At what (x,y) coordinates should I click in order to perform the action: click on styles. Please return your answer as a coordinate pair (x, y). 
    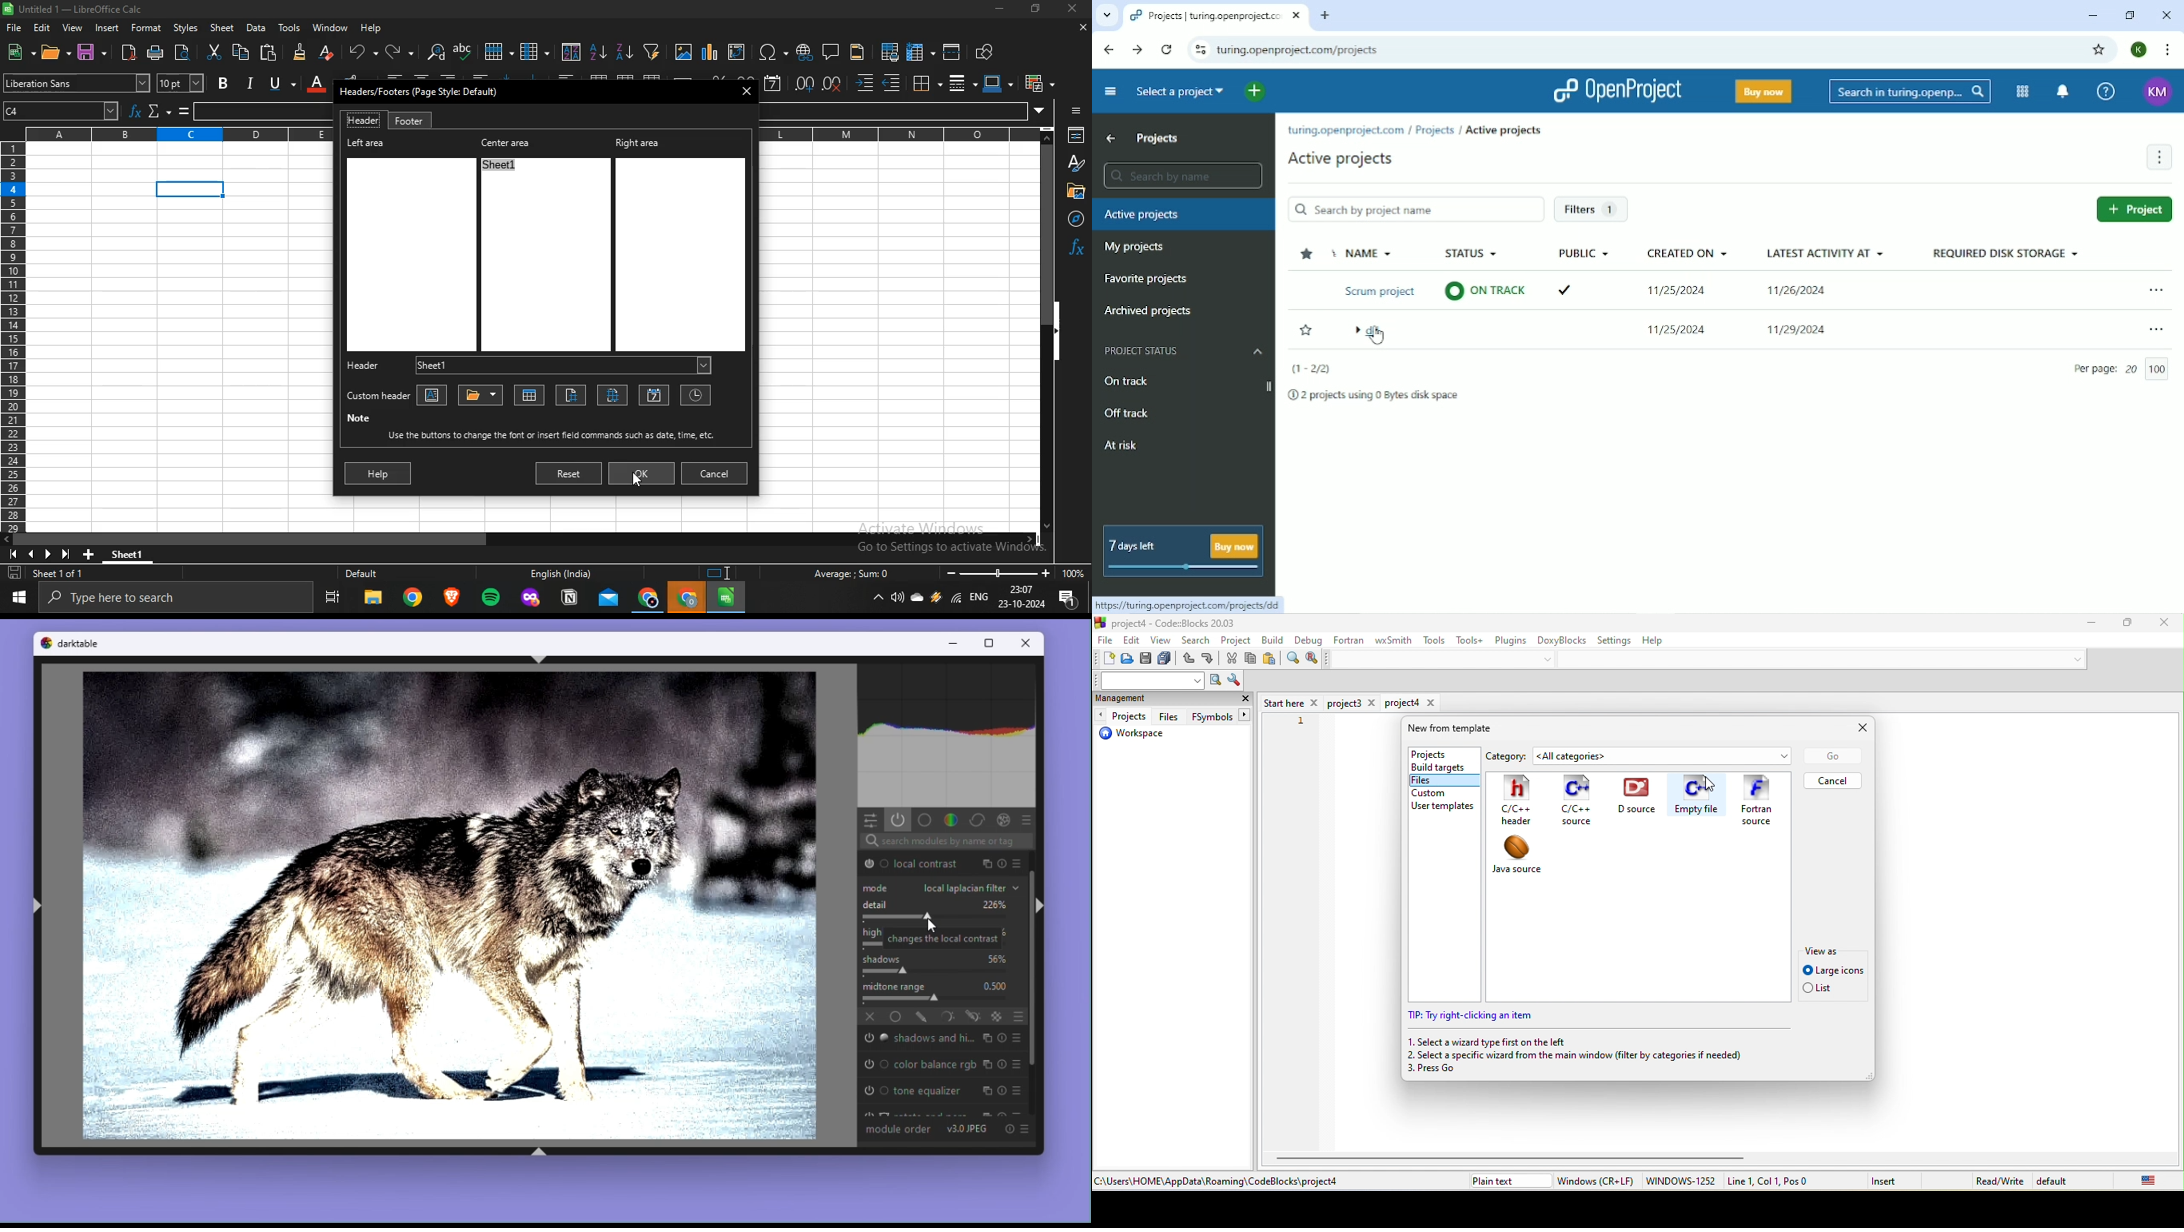
    Looking at the image, I should click on (185, 29).